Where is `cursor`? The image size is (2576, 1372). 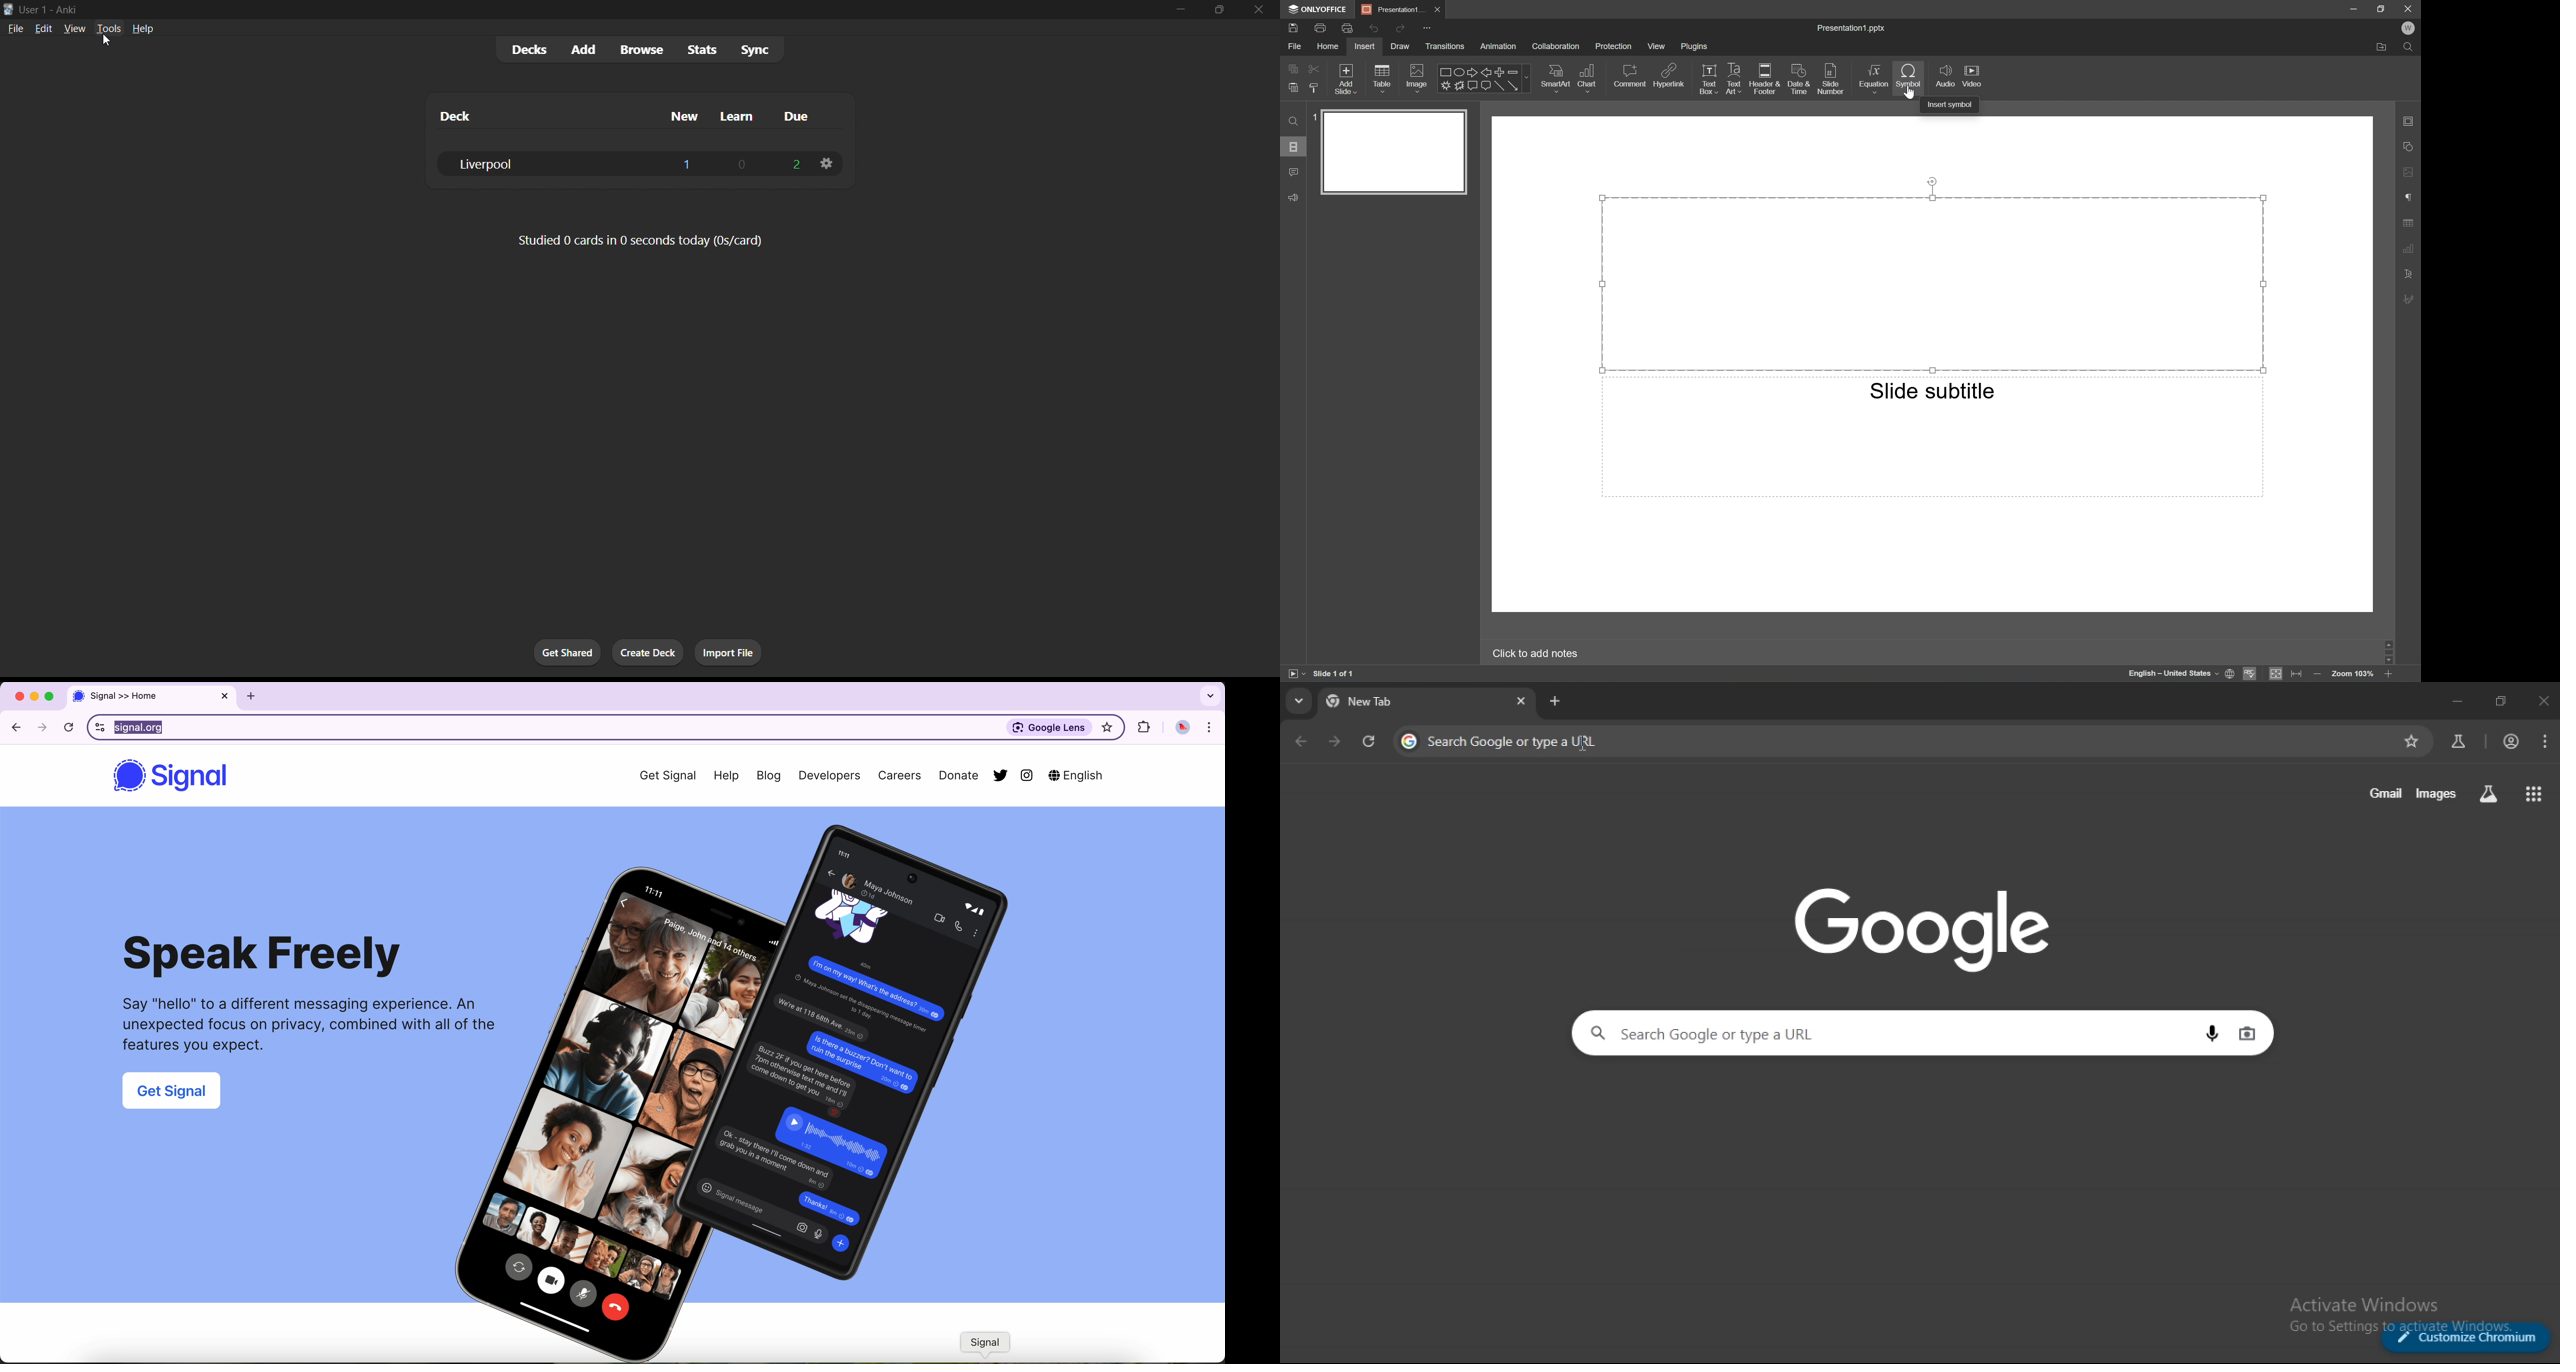
cursor is located at coordinates (1584, 743).